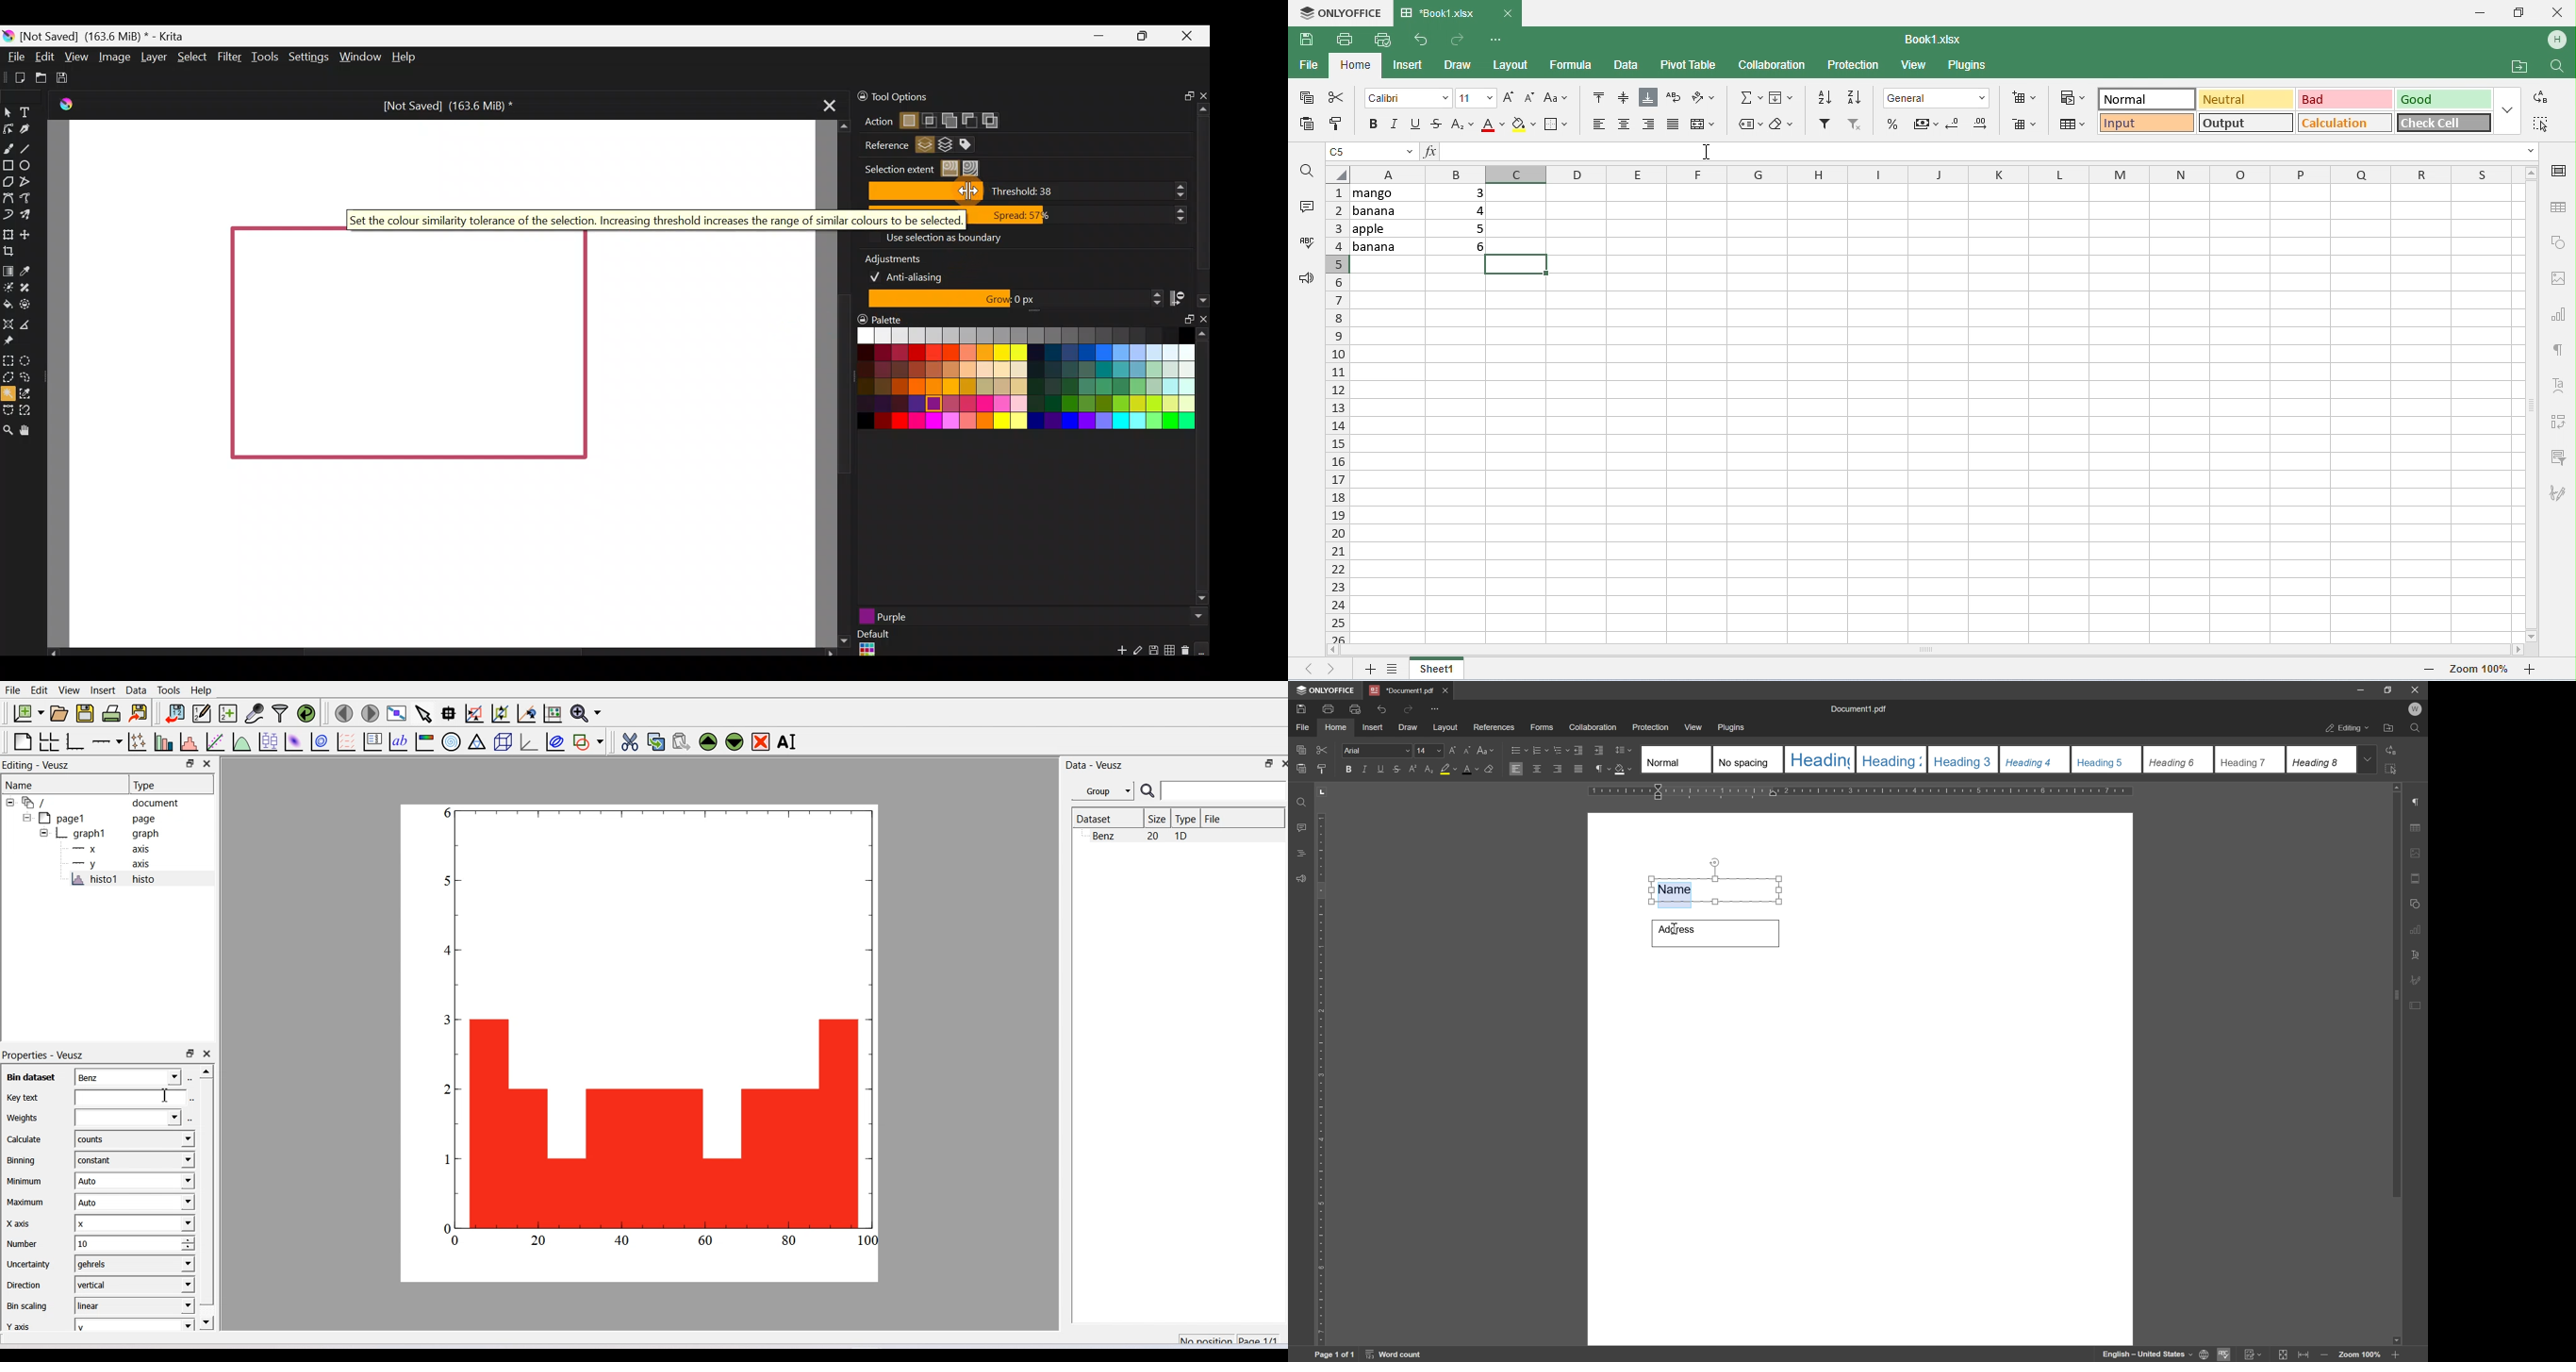  What do you see at coordinates (1428, 751) in the screenshot?
I see `14` at bounding box center [1428, 751].